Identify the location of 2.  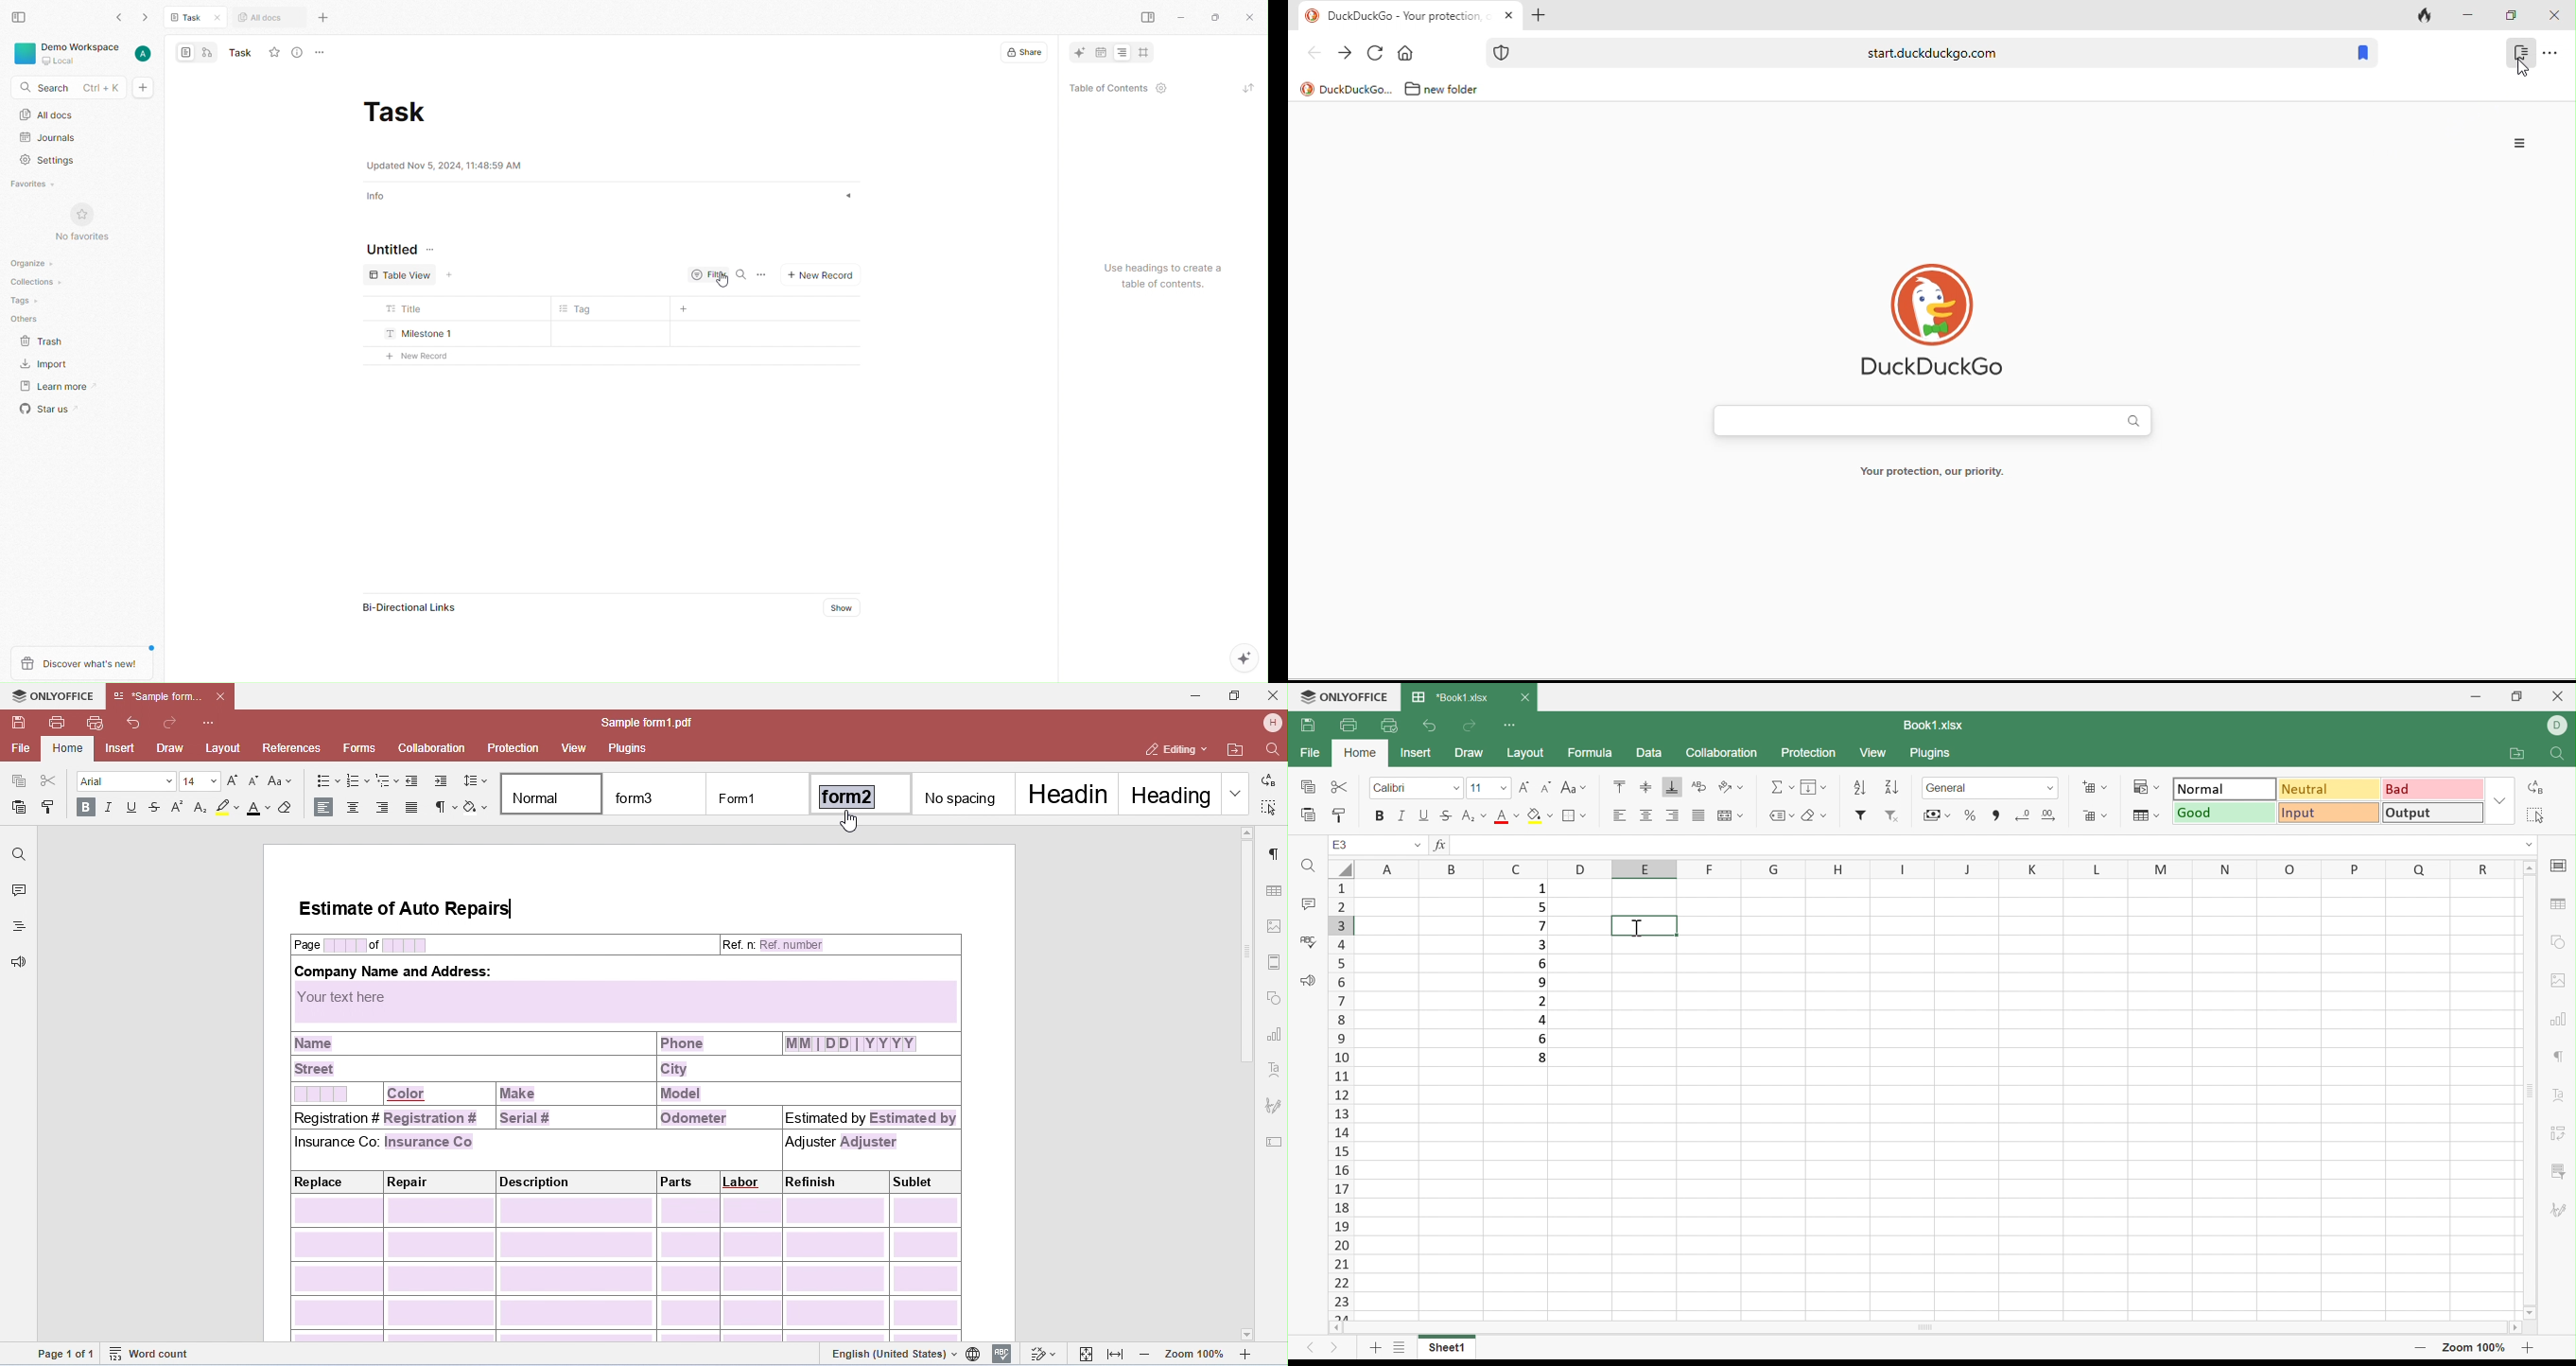
(1543, 1002).